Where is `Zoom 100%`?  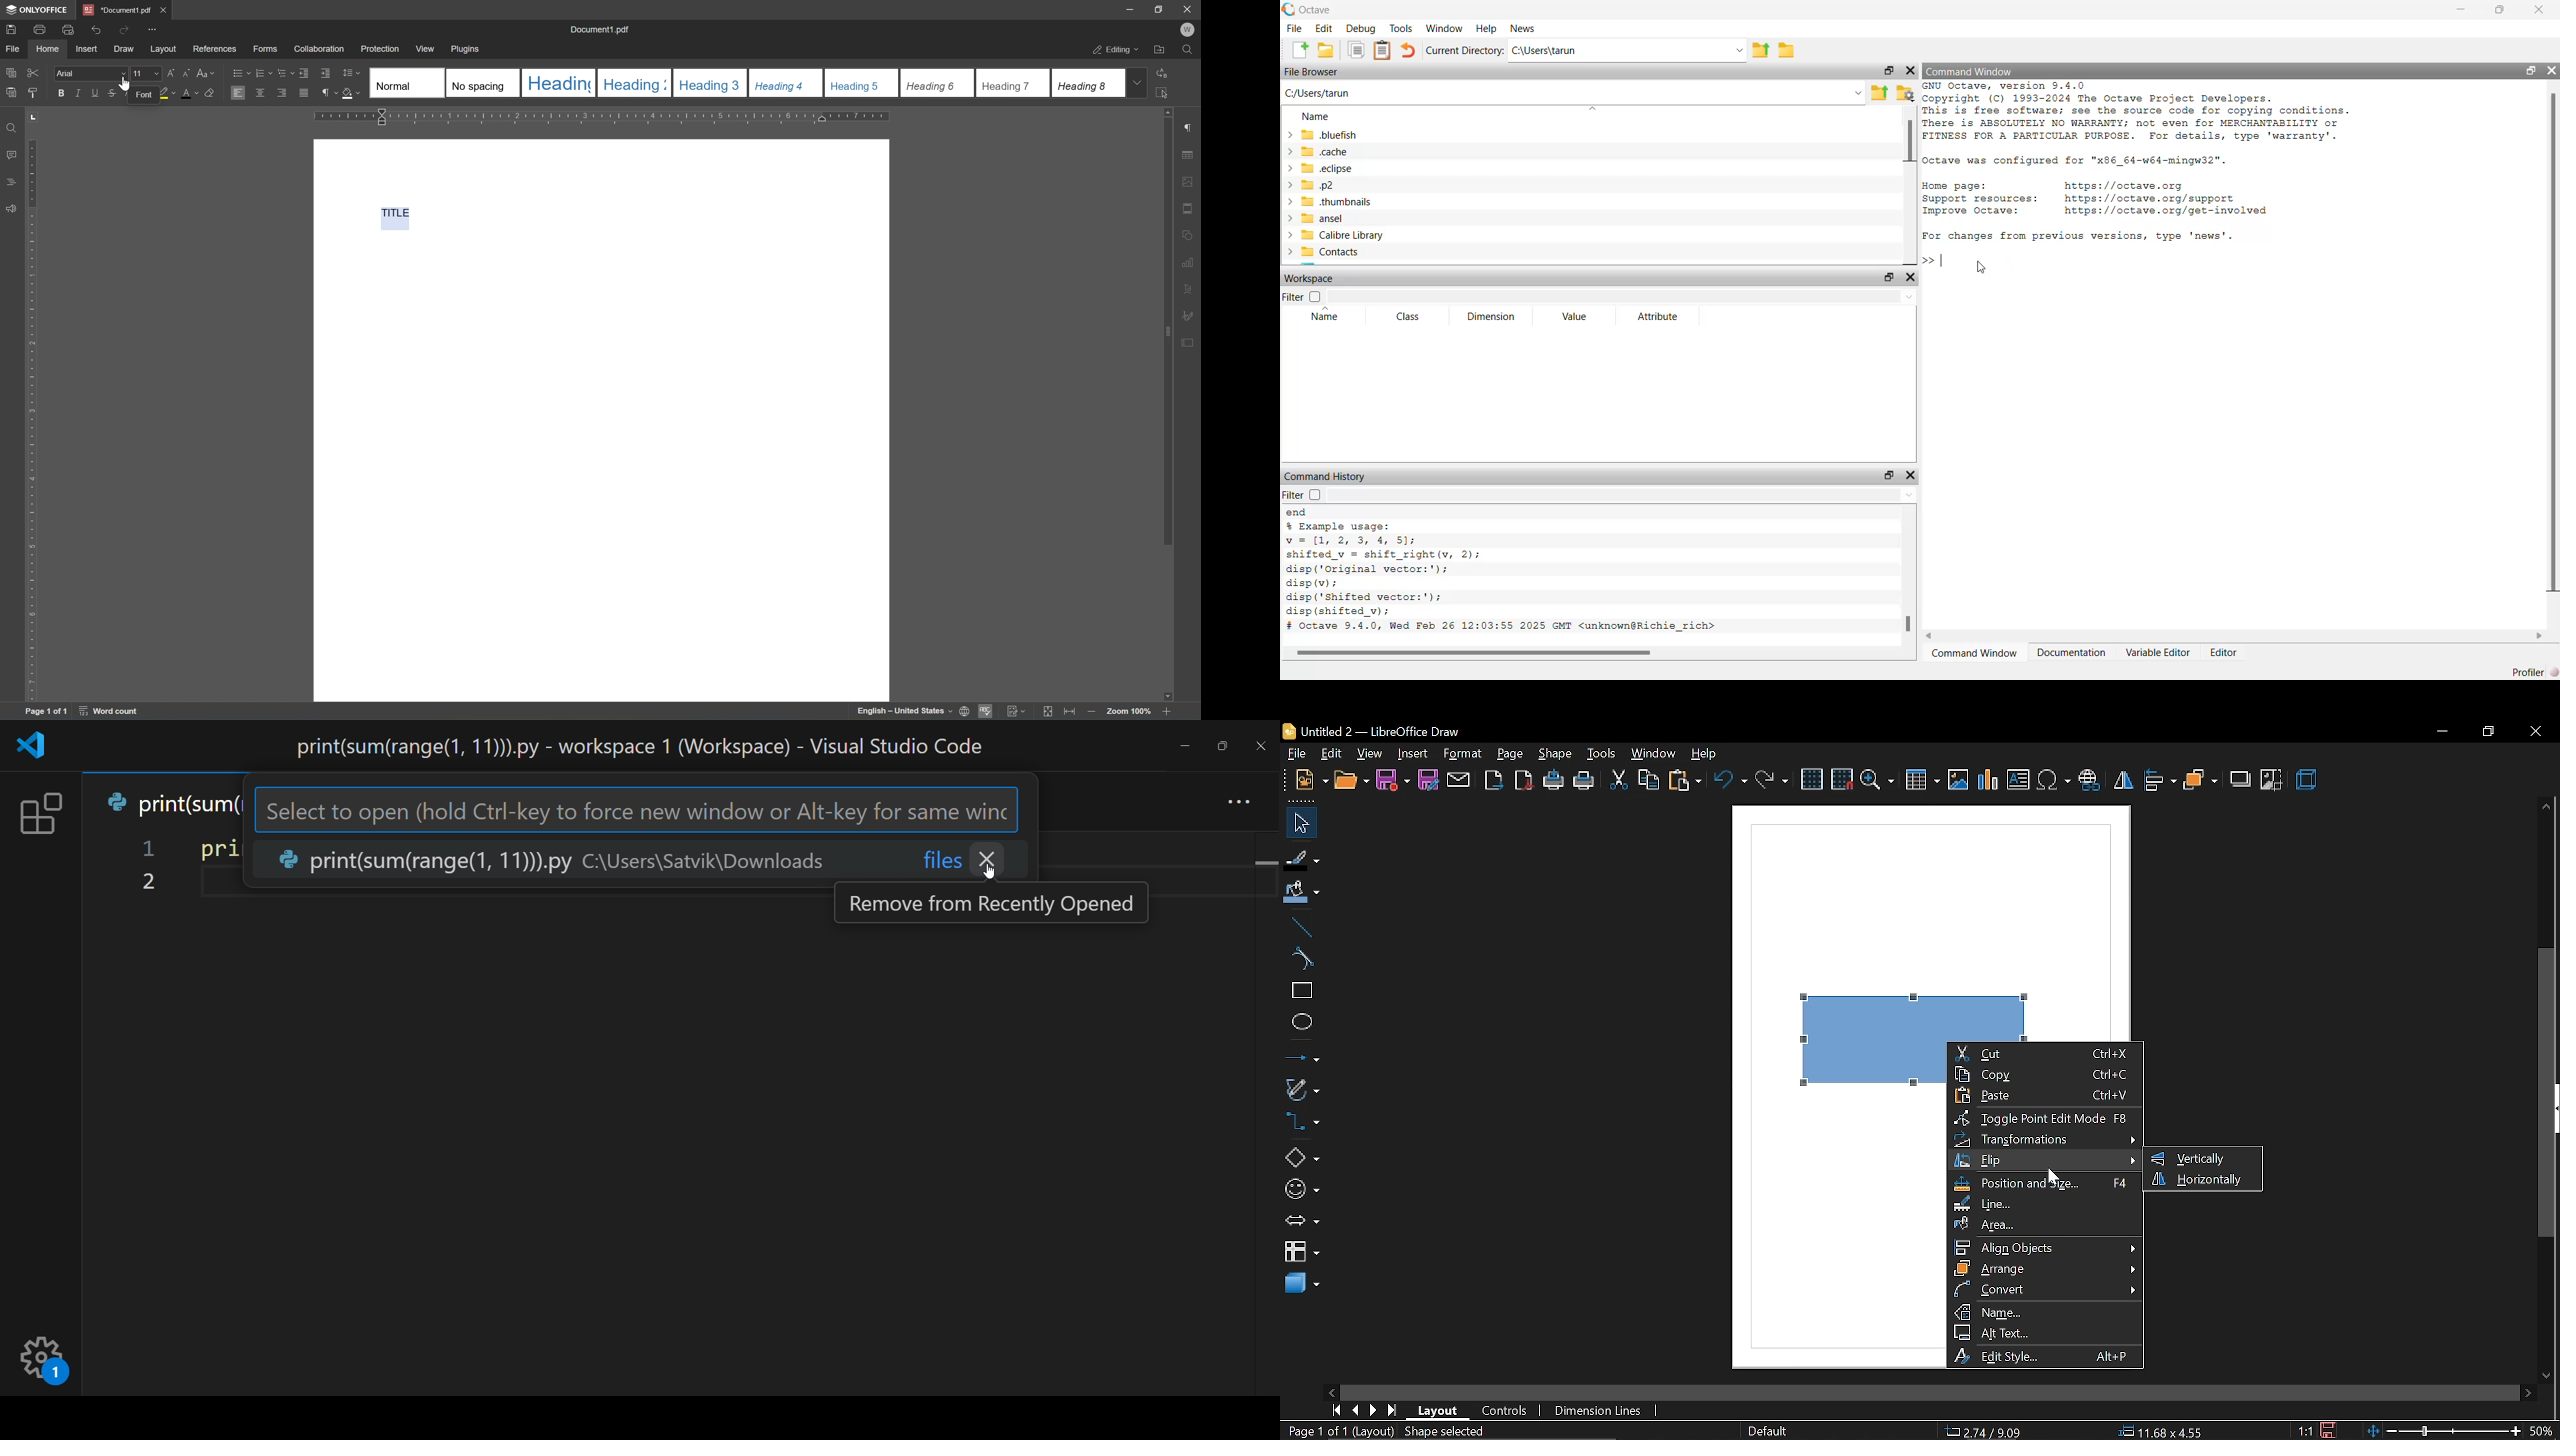 Zoom 100% is located at coordinates (1131, 712).